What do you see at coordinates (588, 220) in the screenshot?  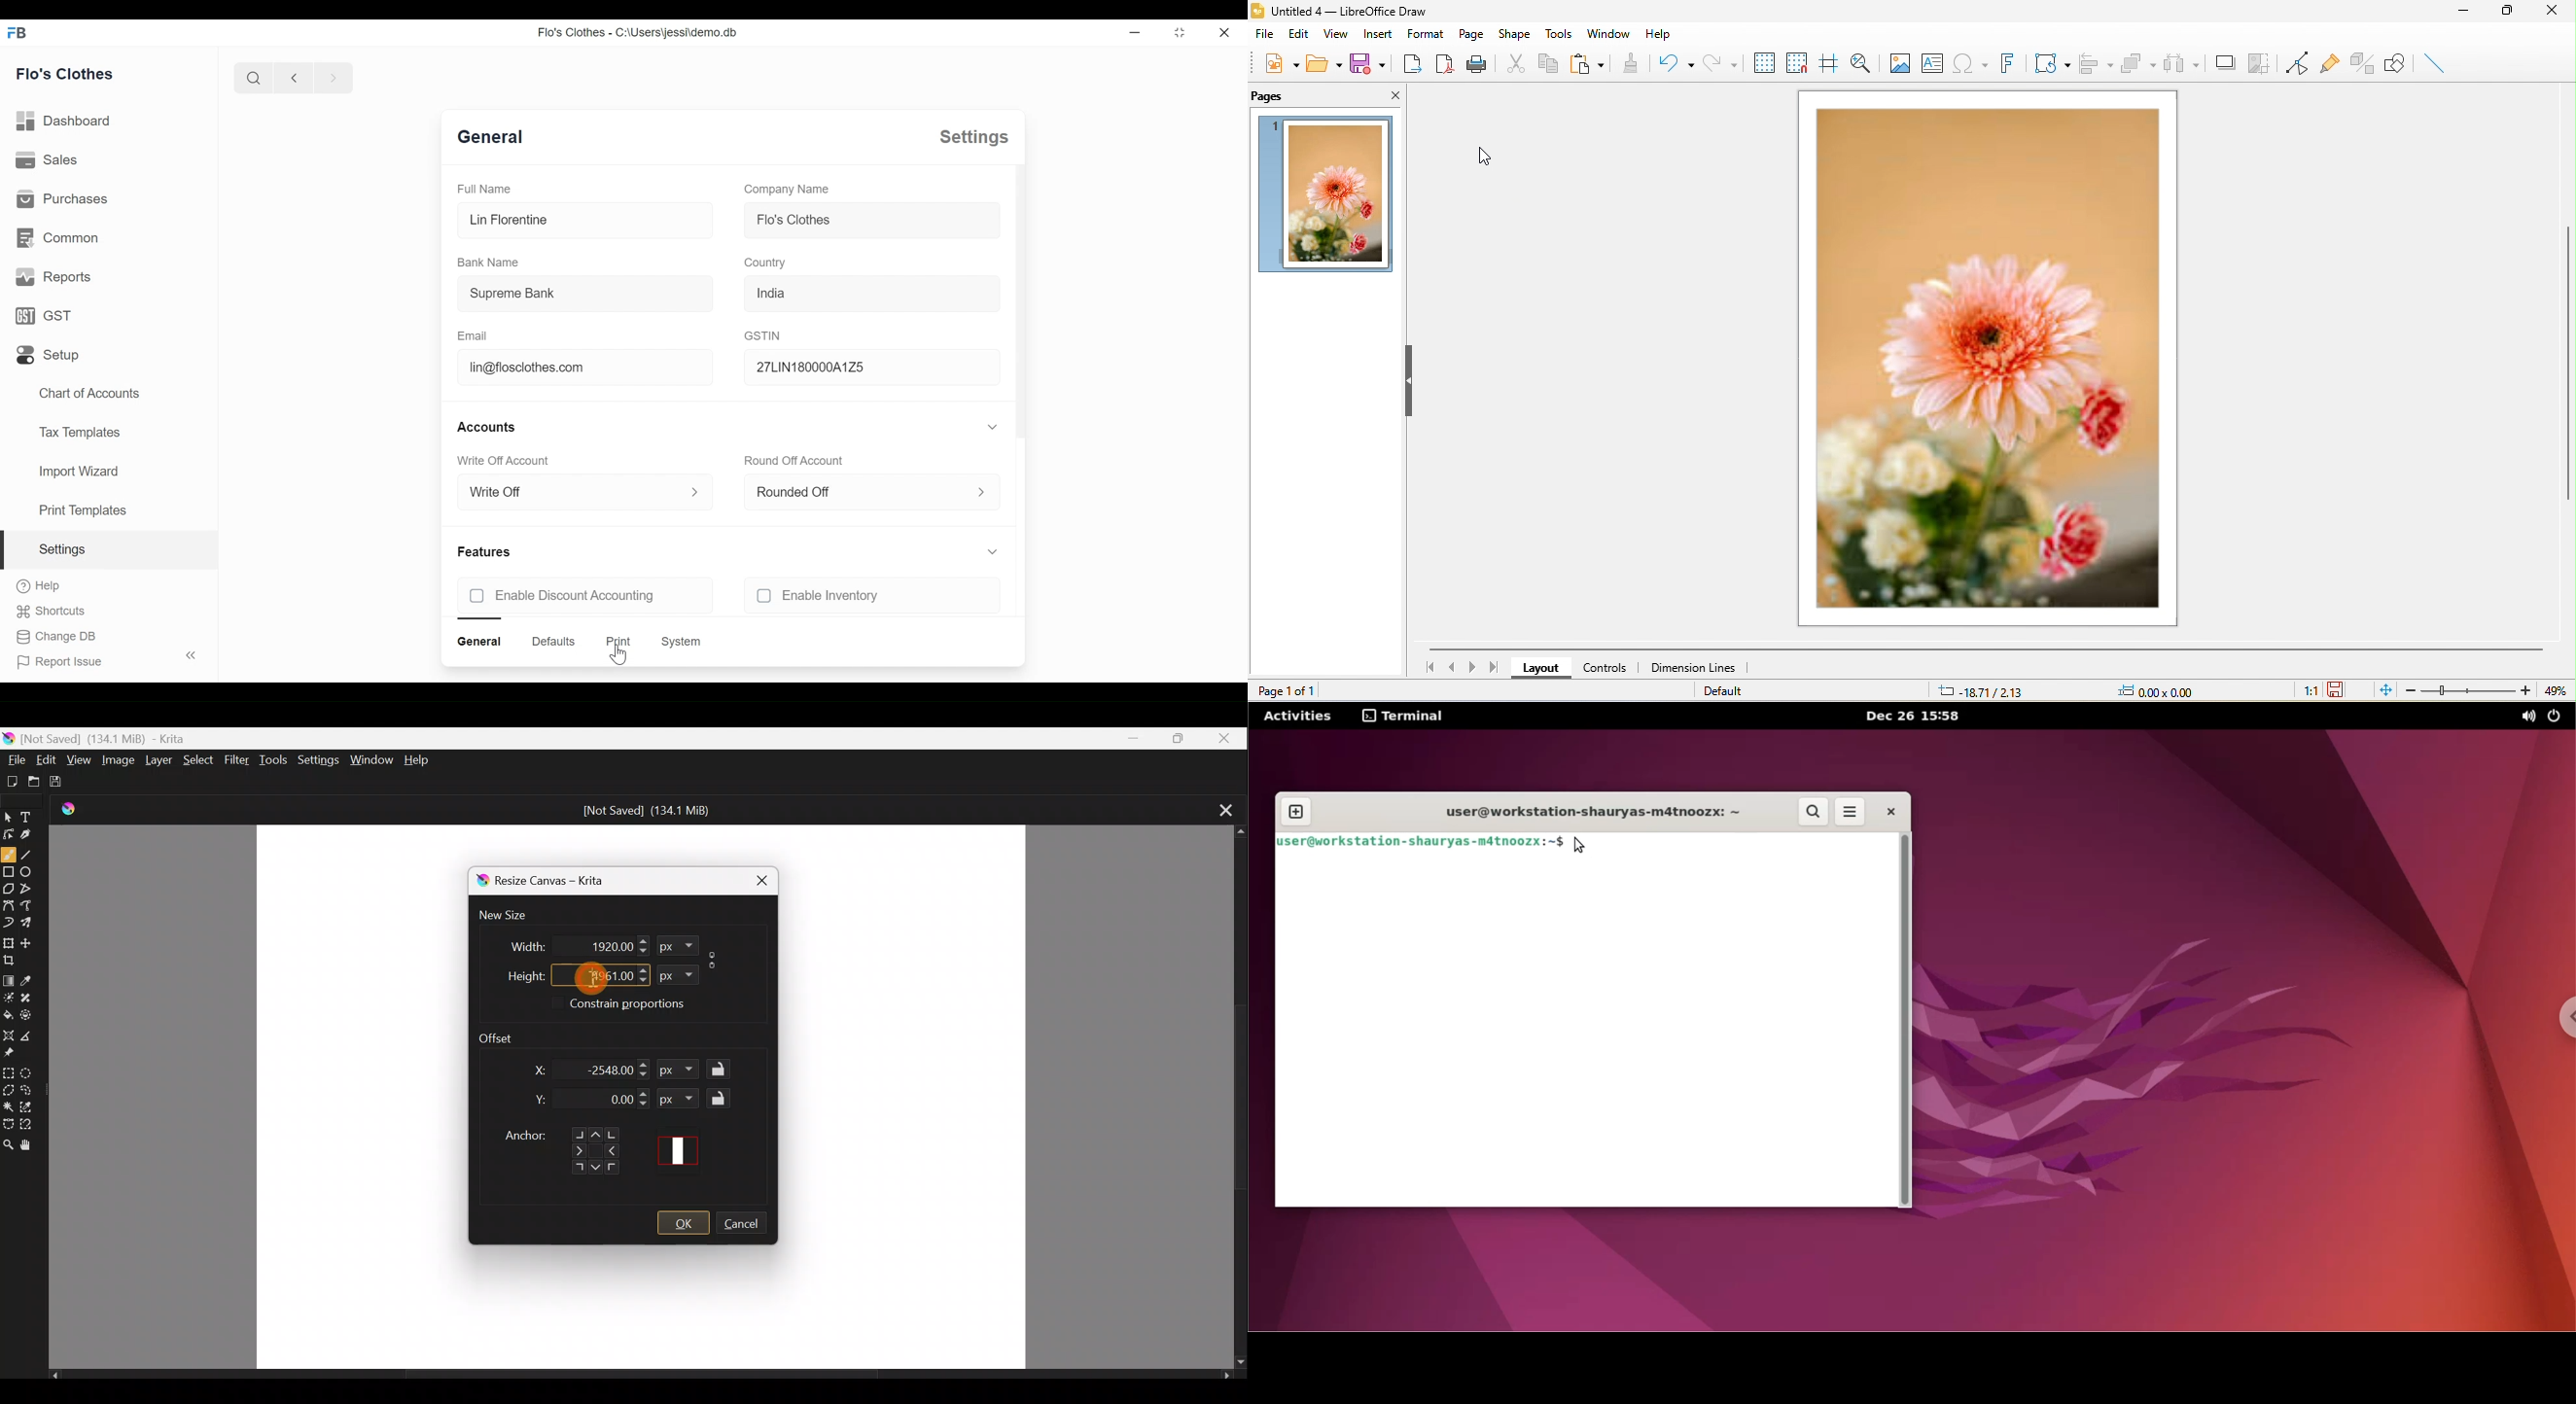 I see `lin florentine` at bounding box center [588, 220].